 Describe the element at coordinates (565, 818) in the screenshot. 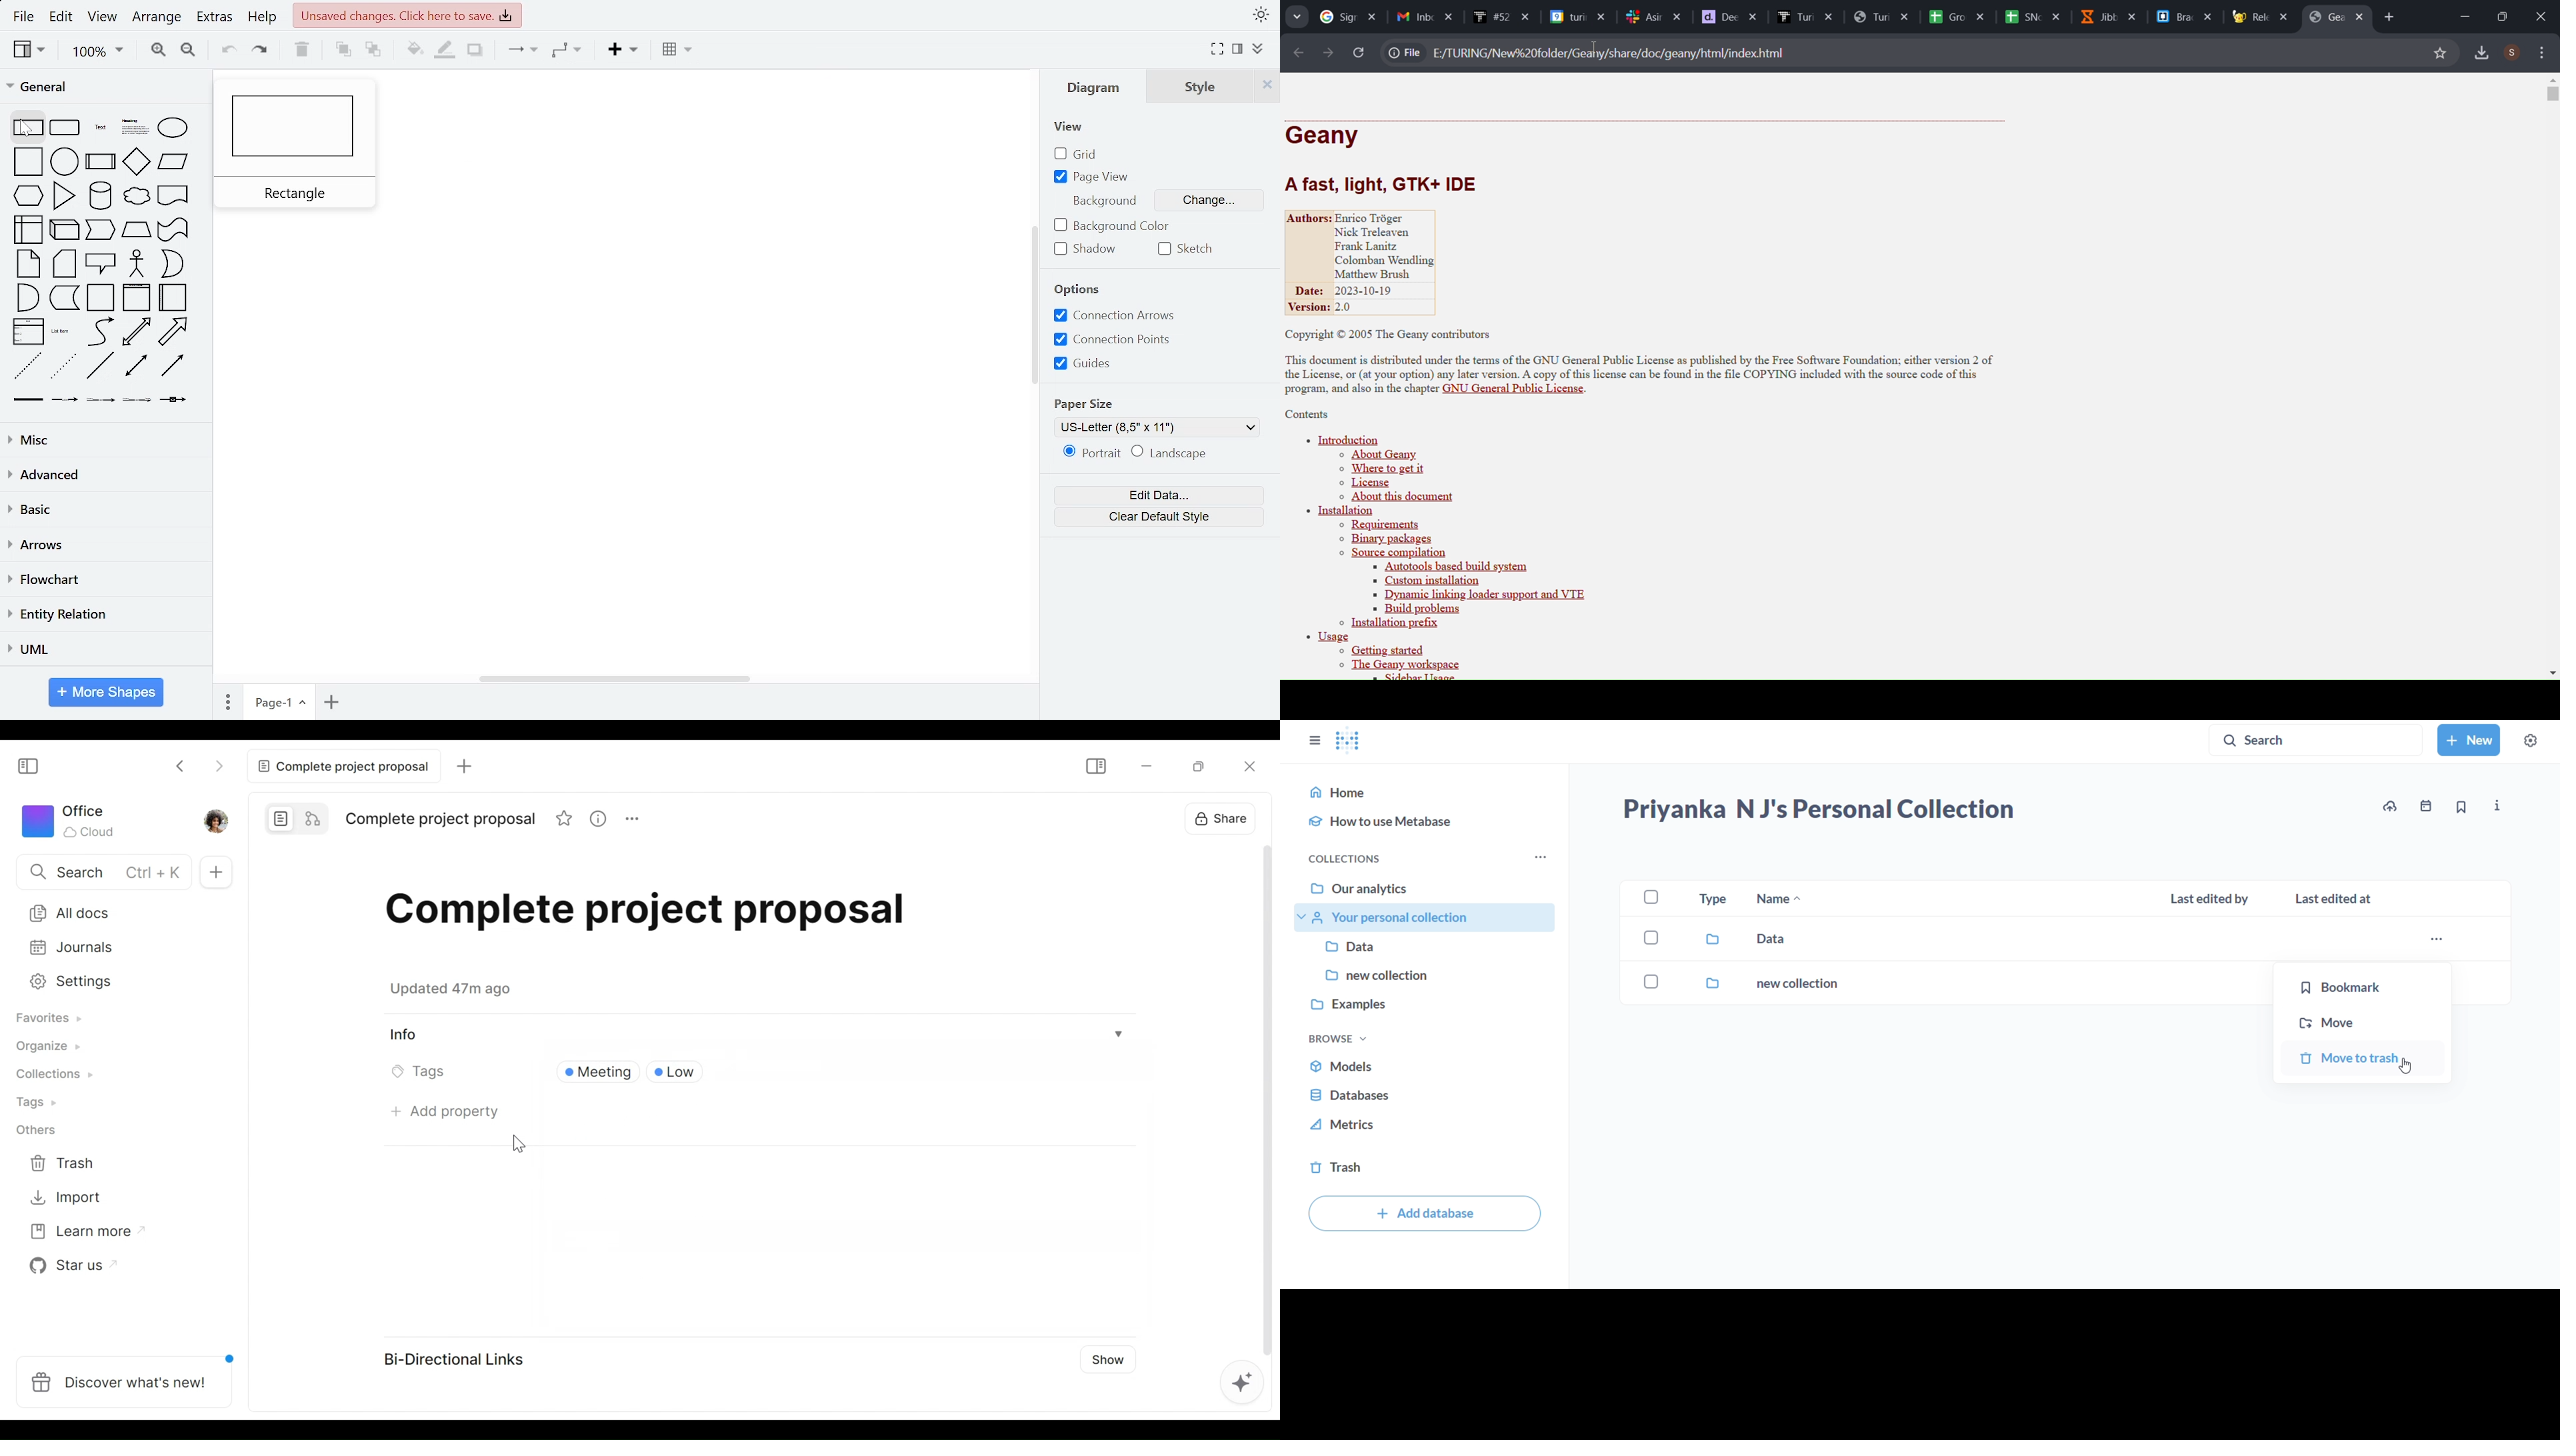

I see `Favorite` at that location.